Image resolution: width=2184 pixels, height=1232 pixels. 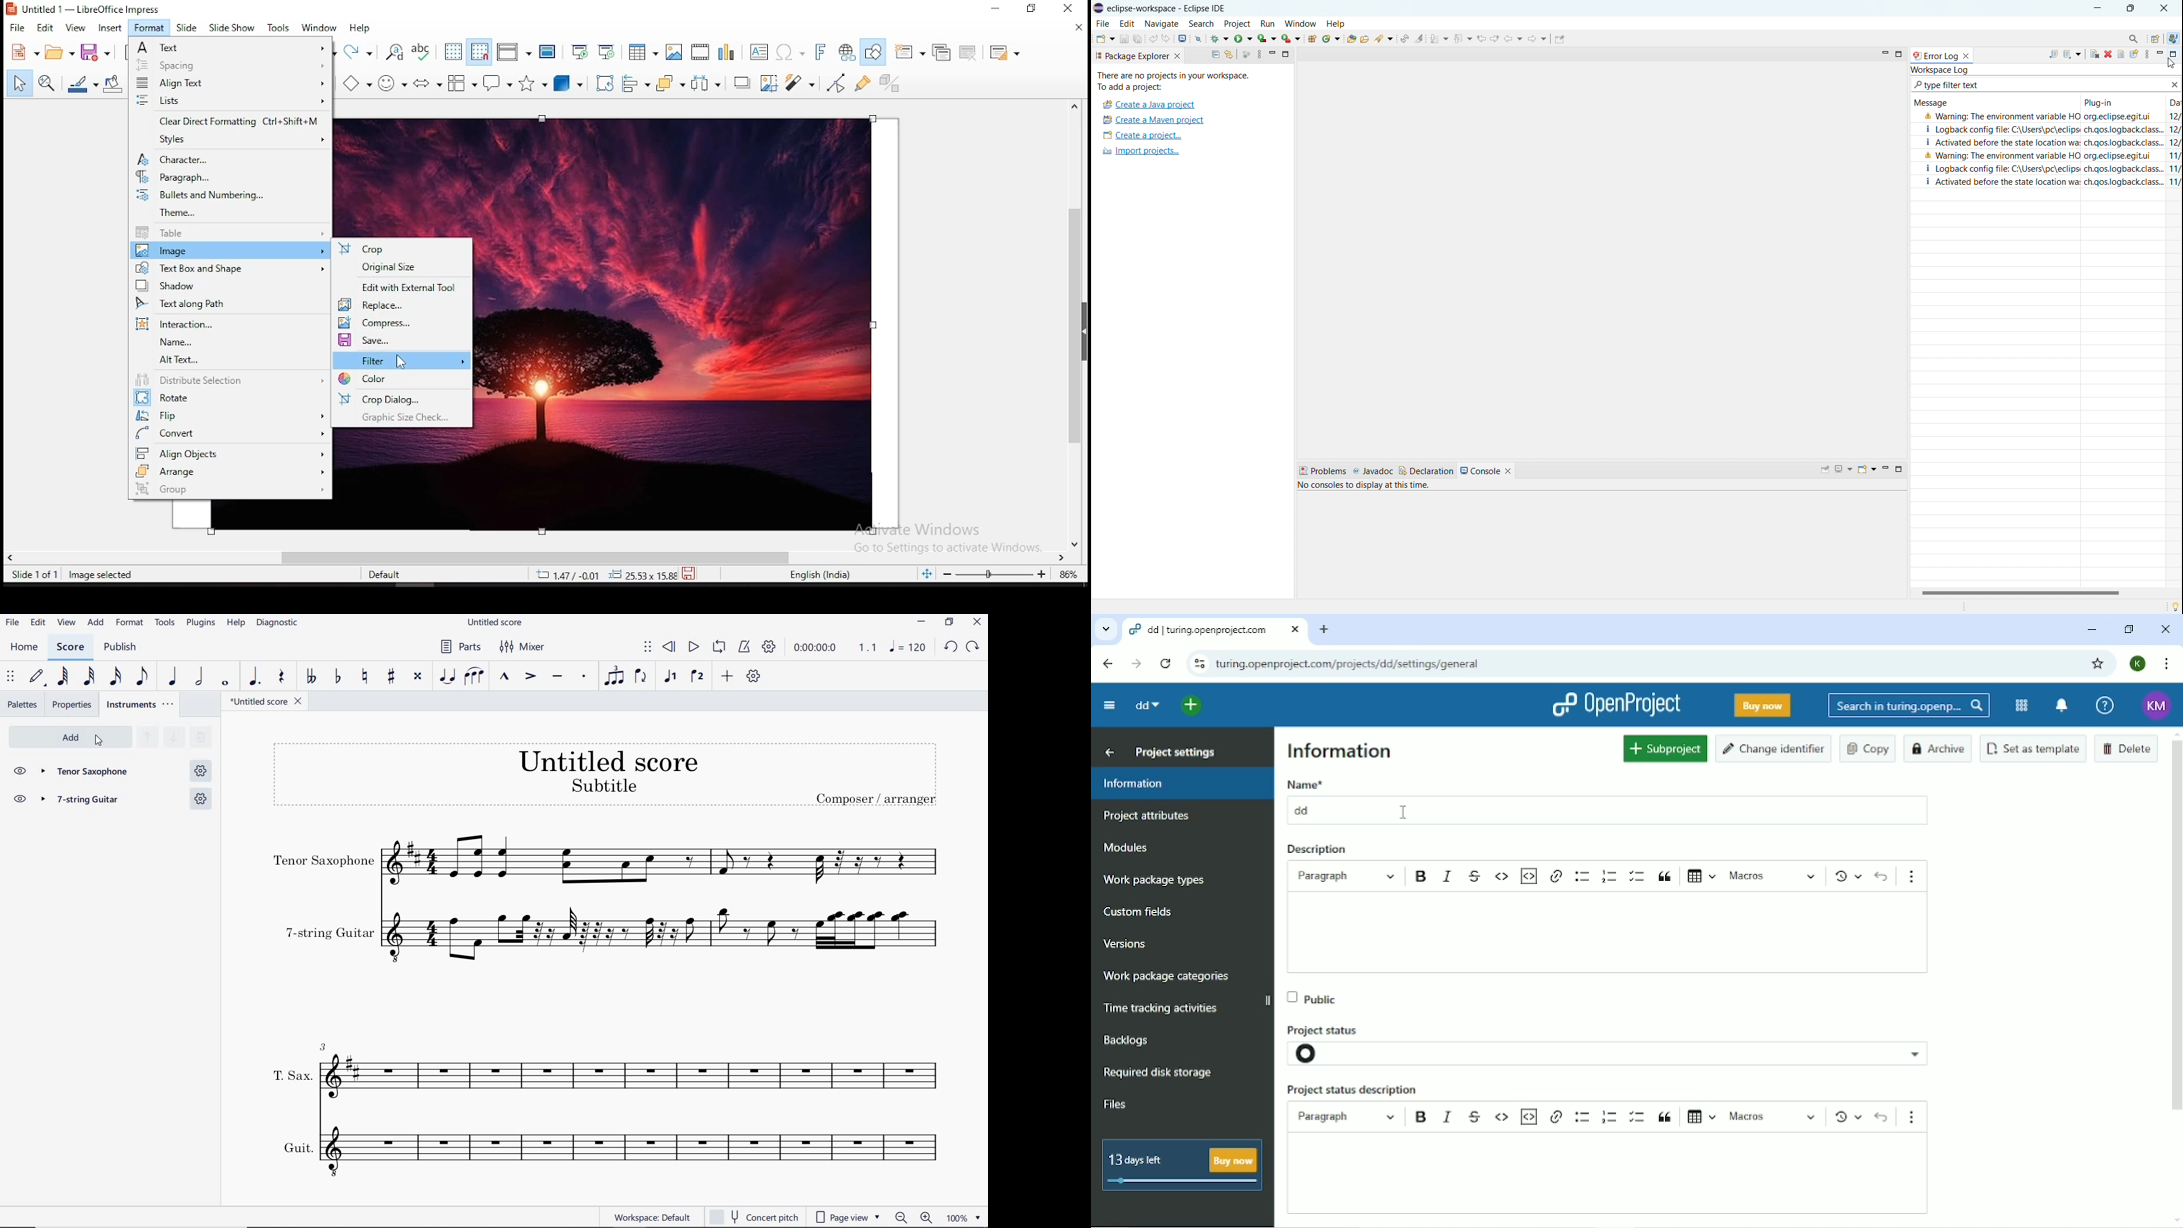 What do you see at coordinates (638, 85) in the screenshot?
I see `align objects` at bounding box center [638, 85].